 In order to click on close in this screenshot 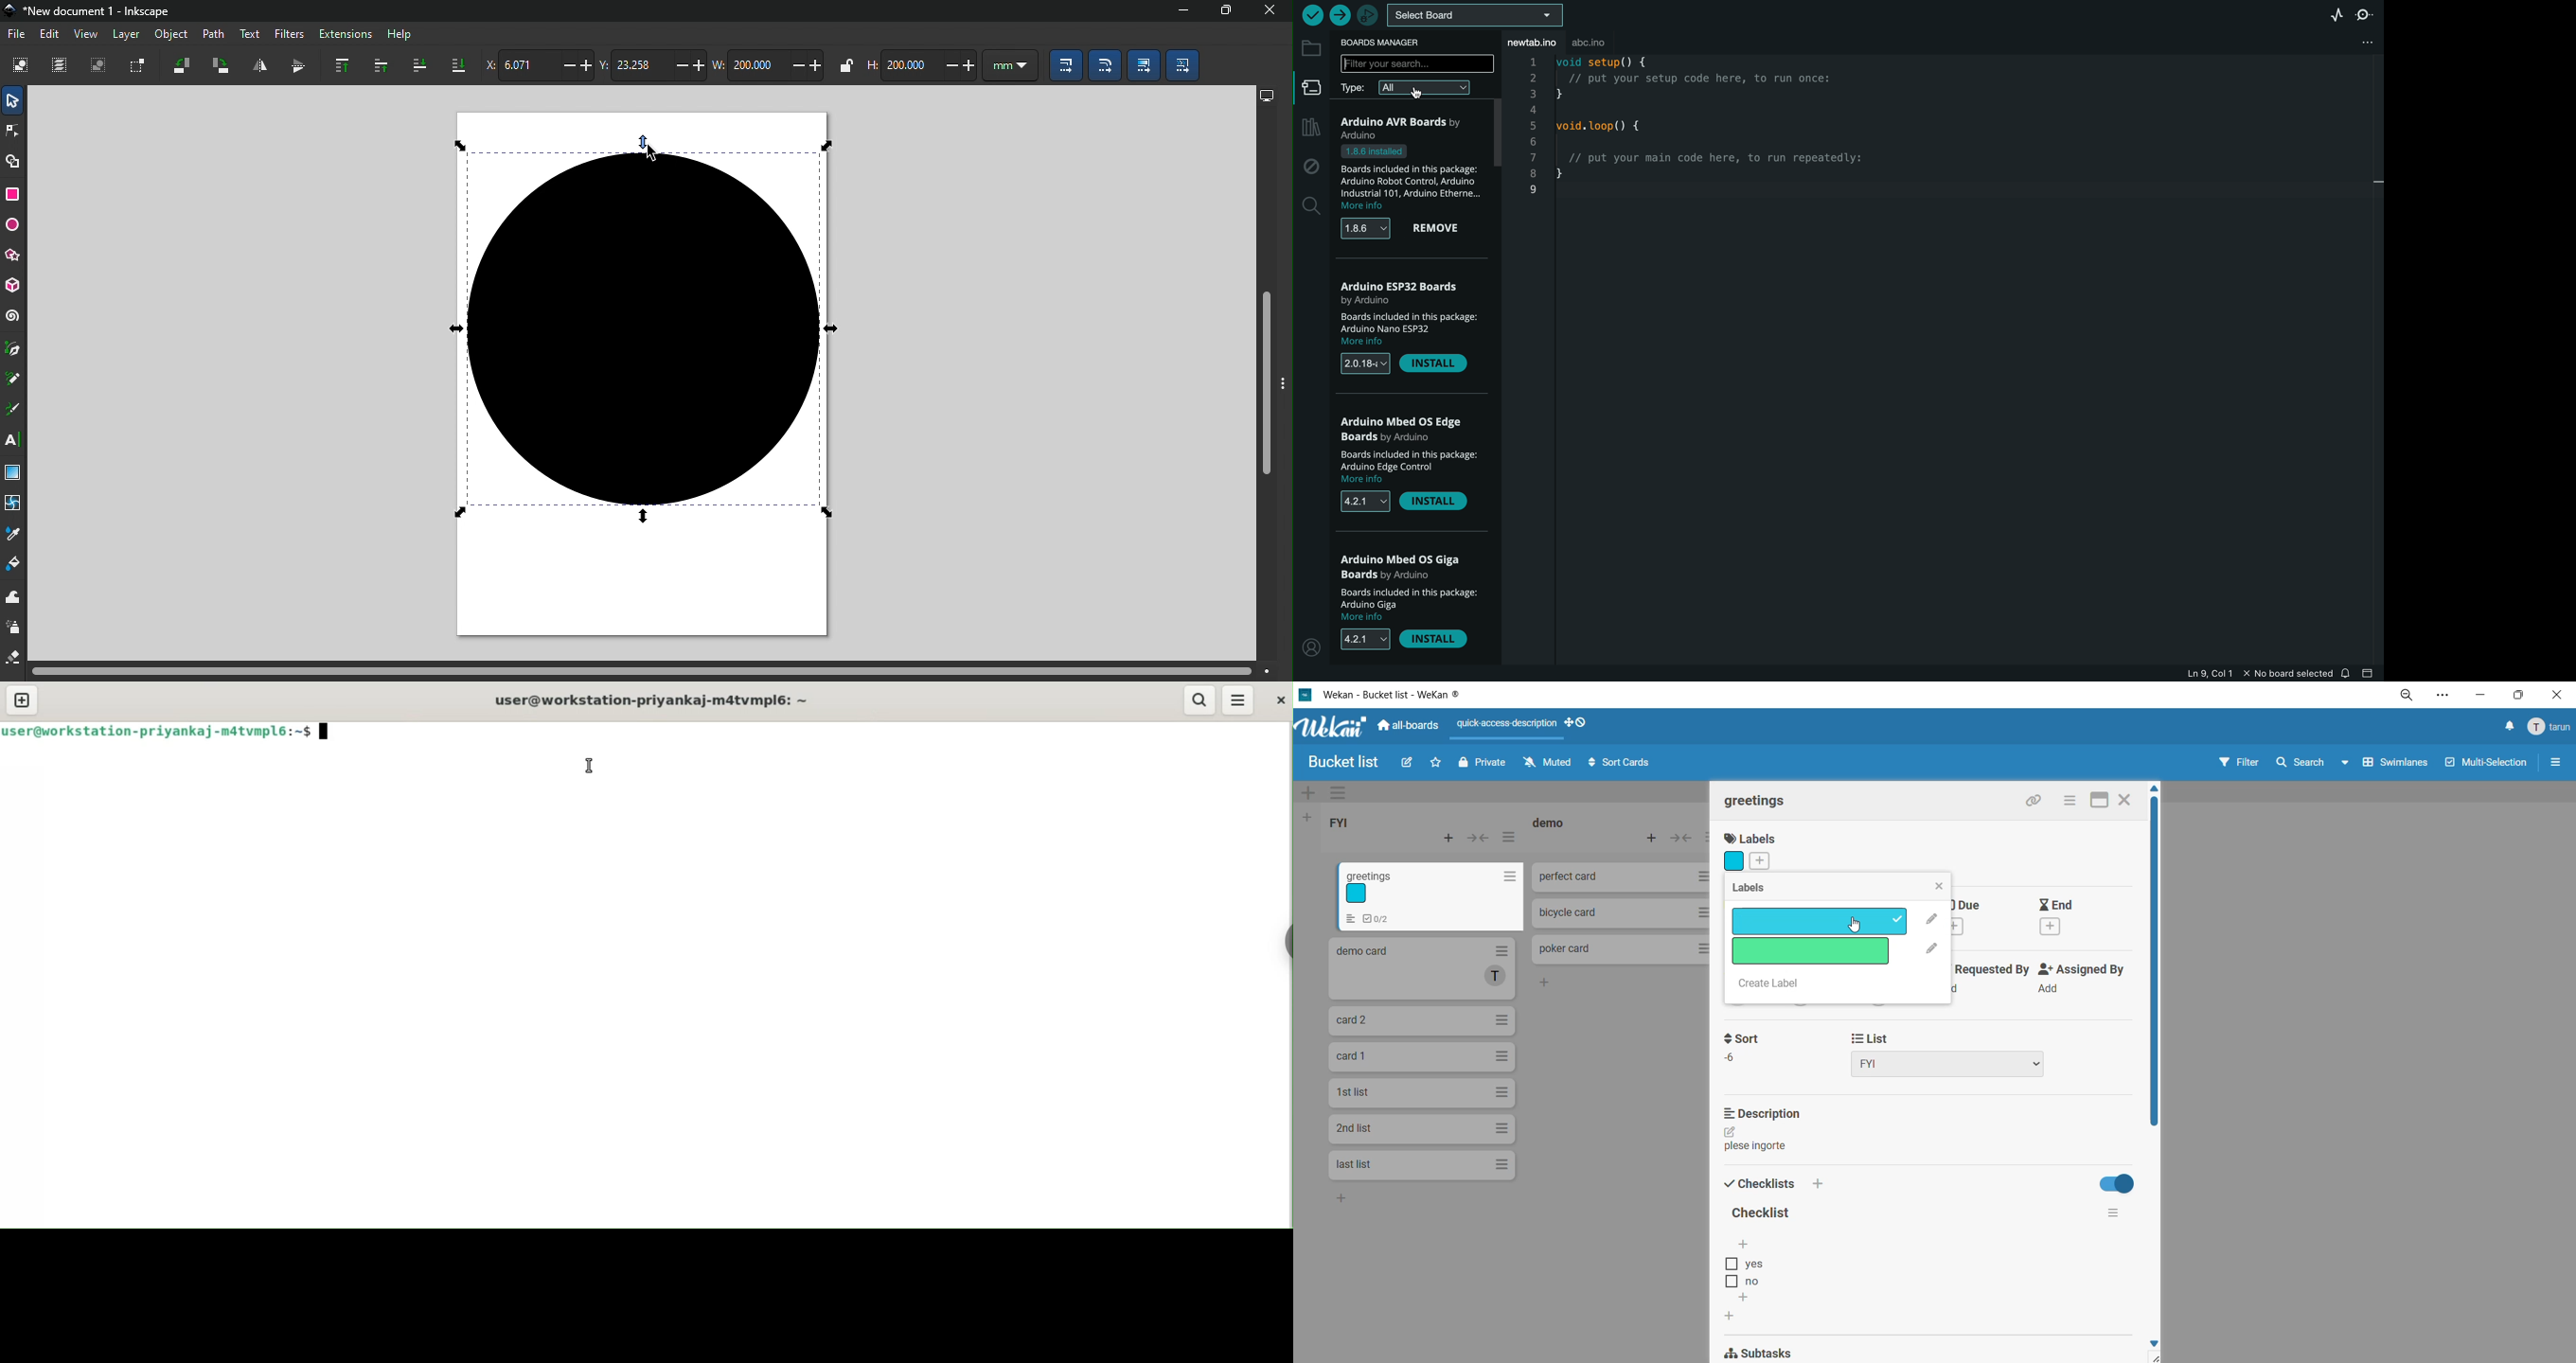, I will do `click(2555, 696)`.